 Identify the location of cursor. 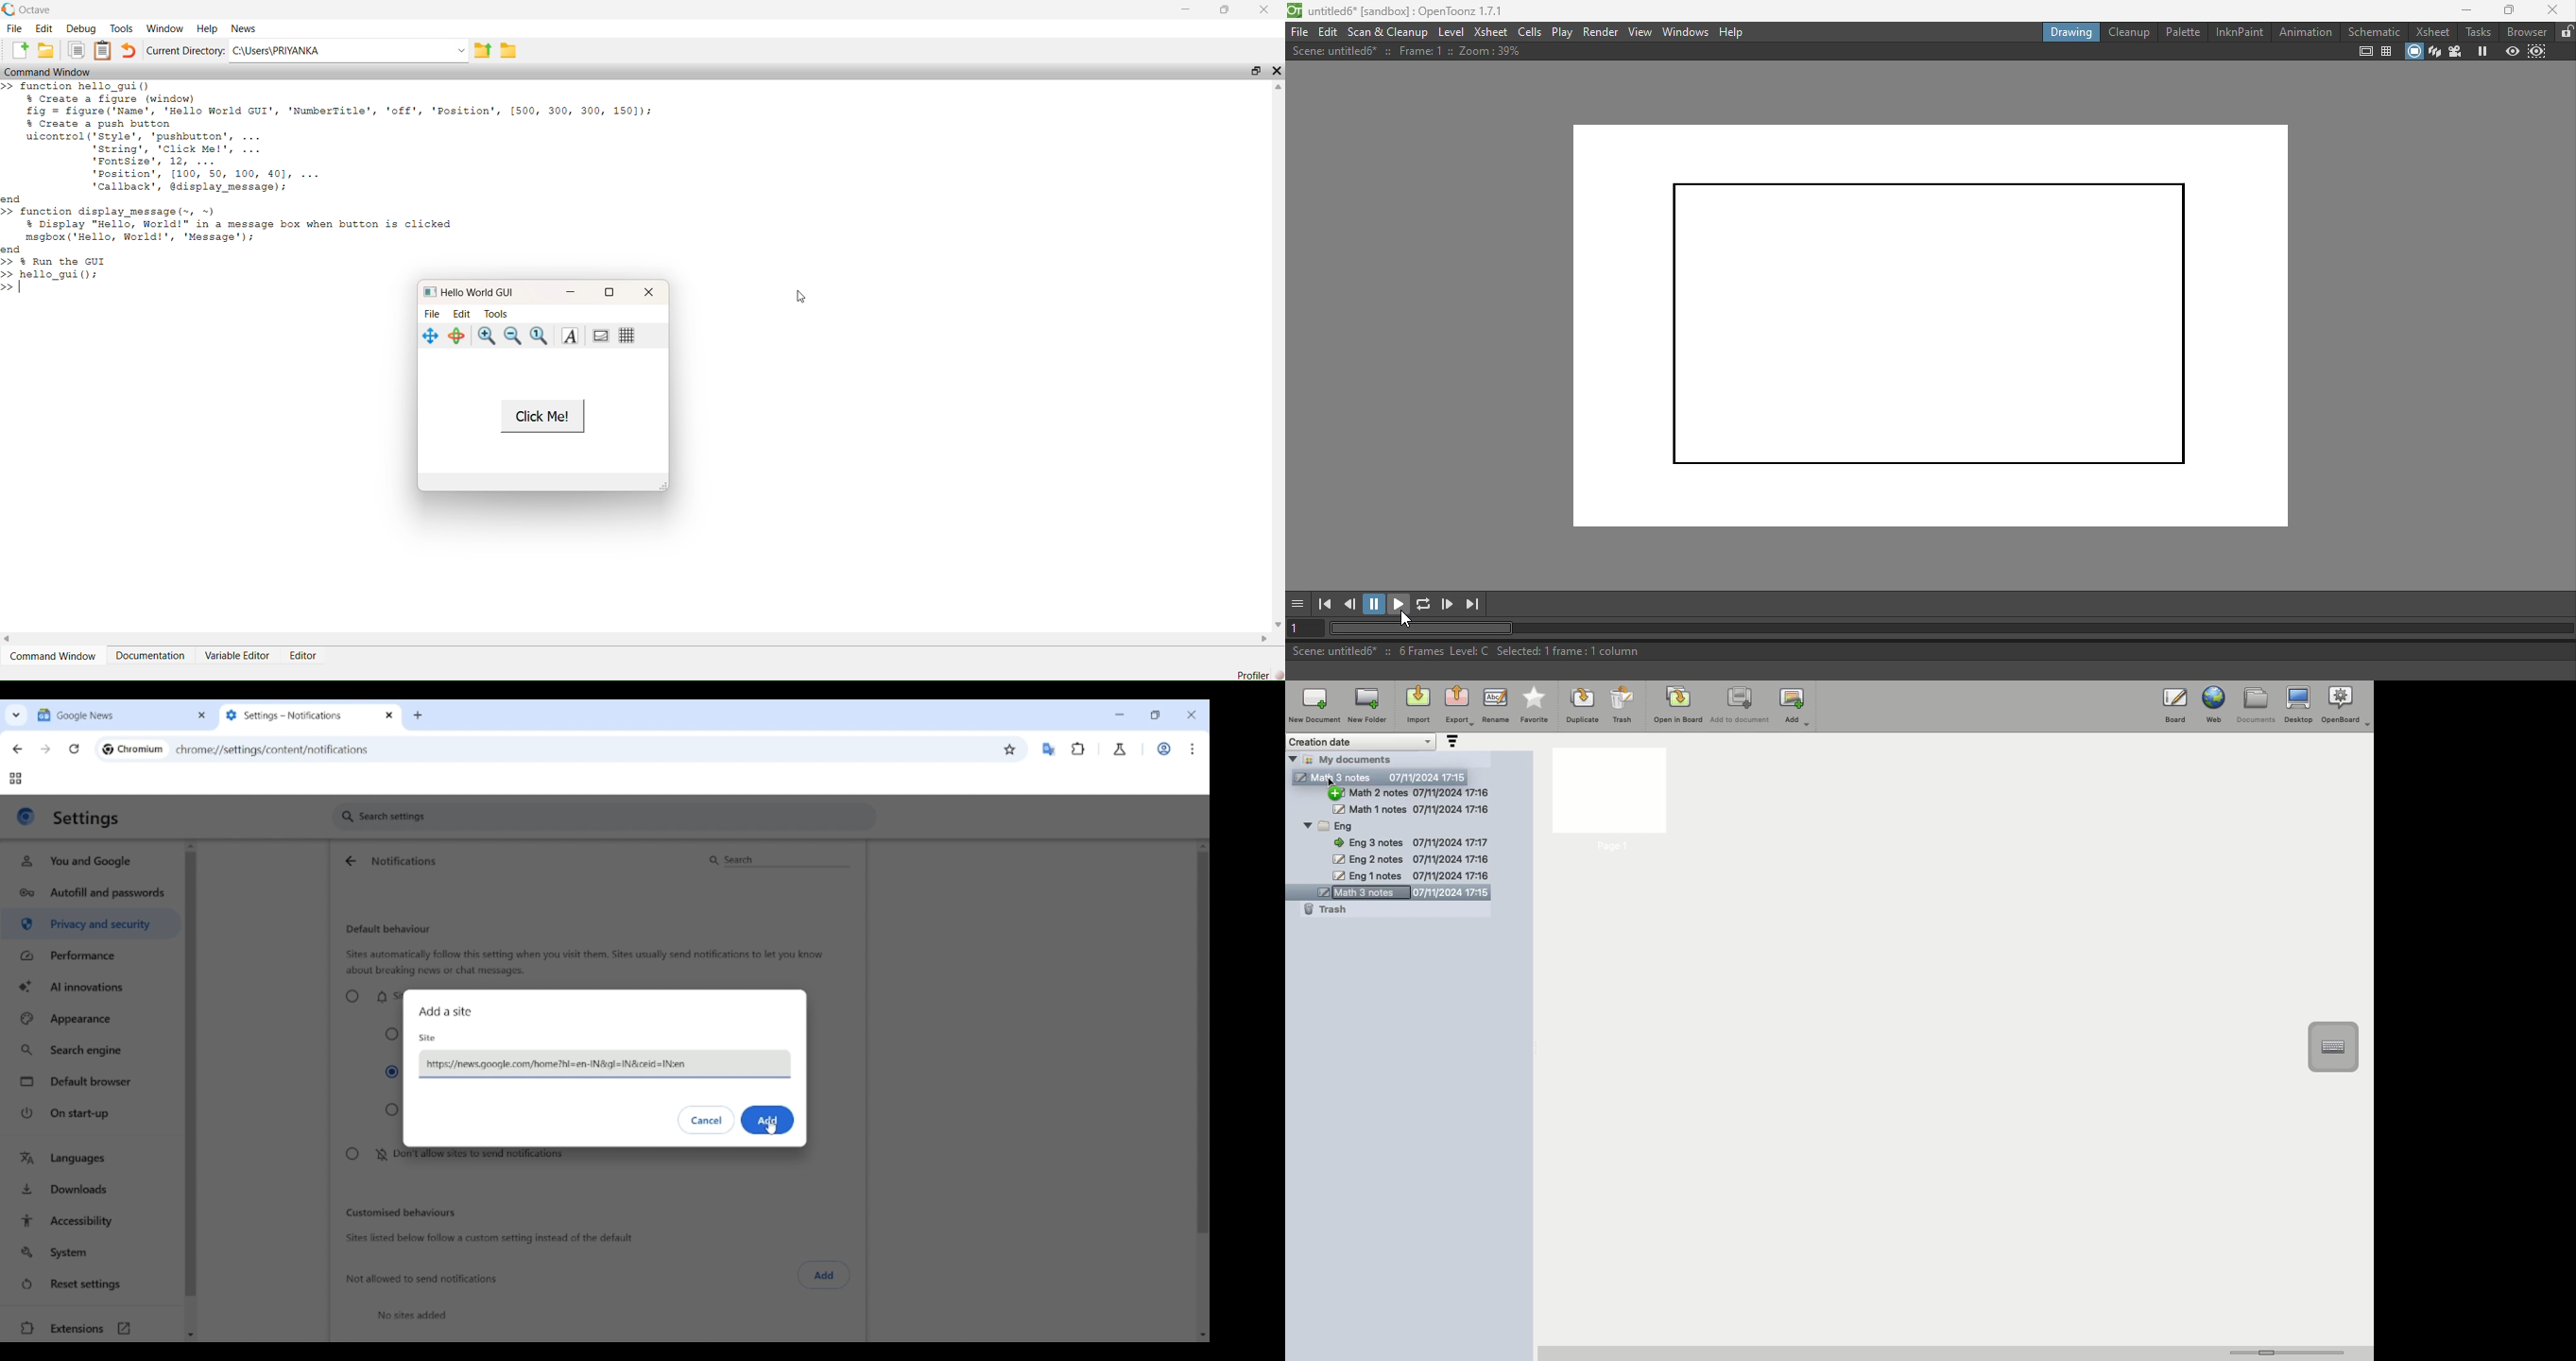
(803, 298).